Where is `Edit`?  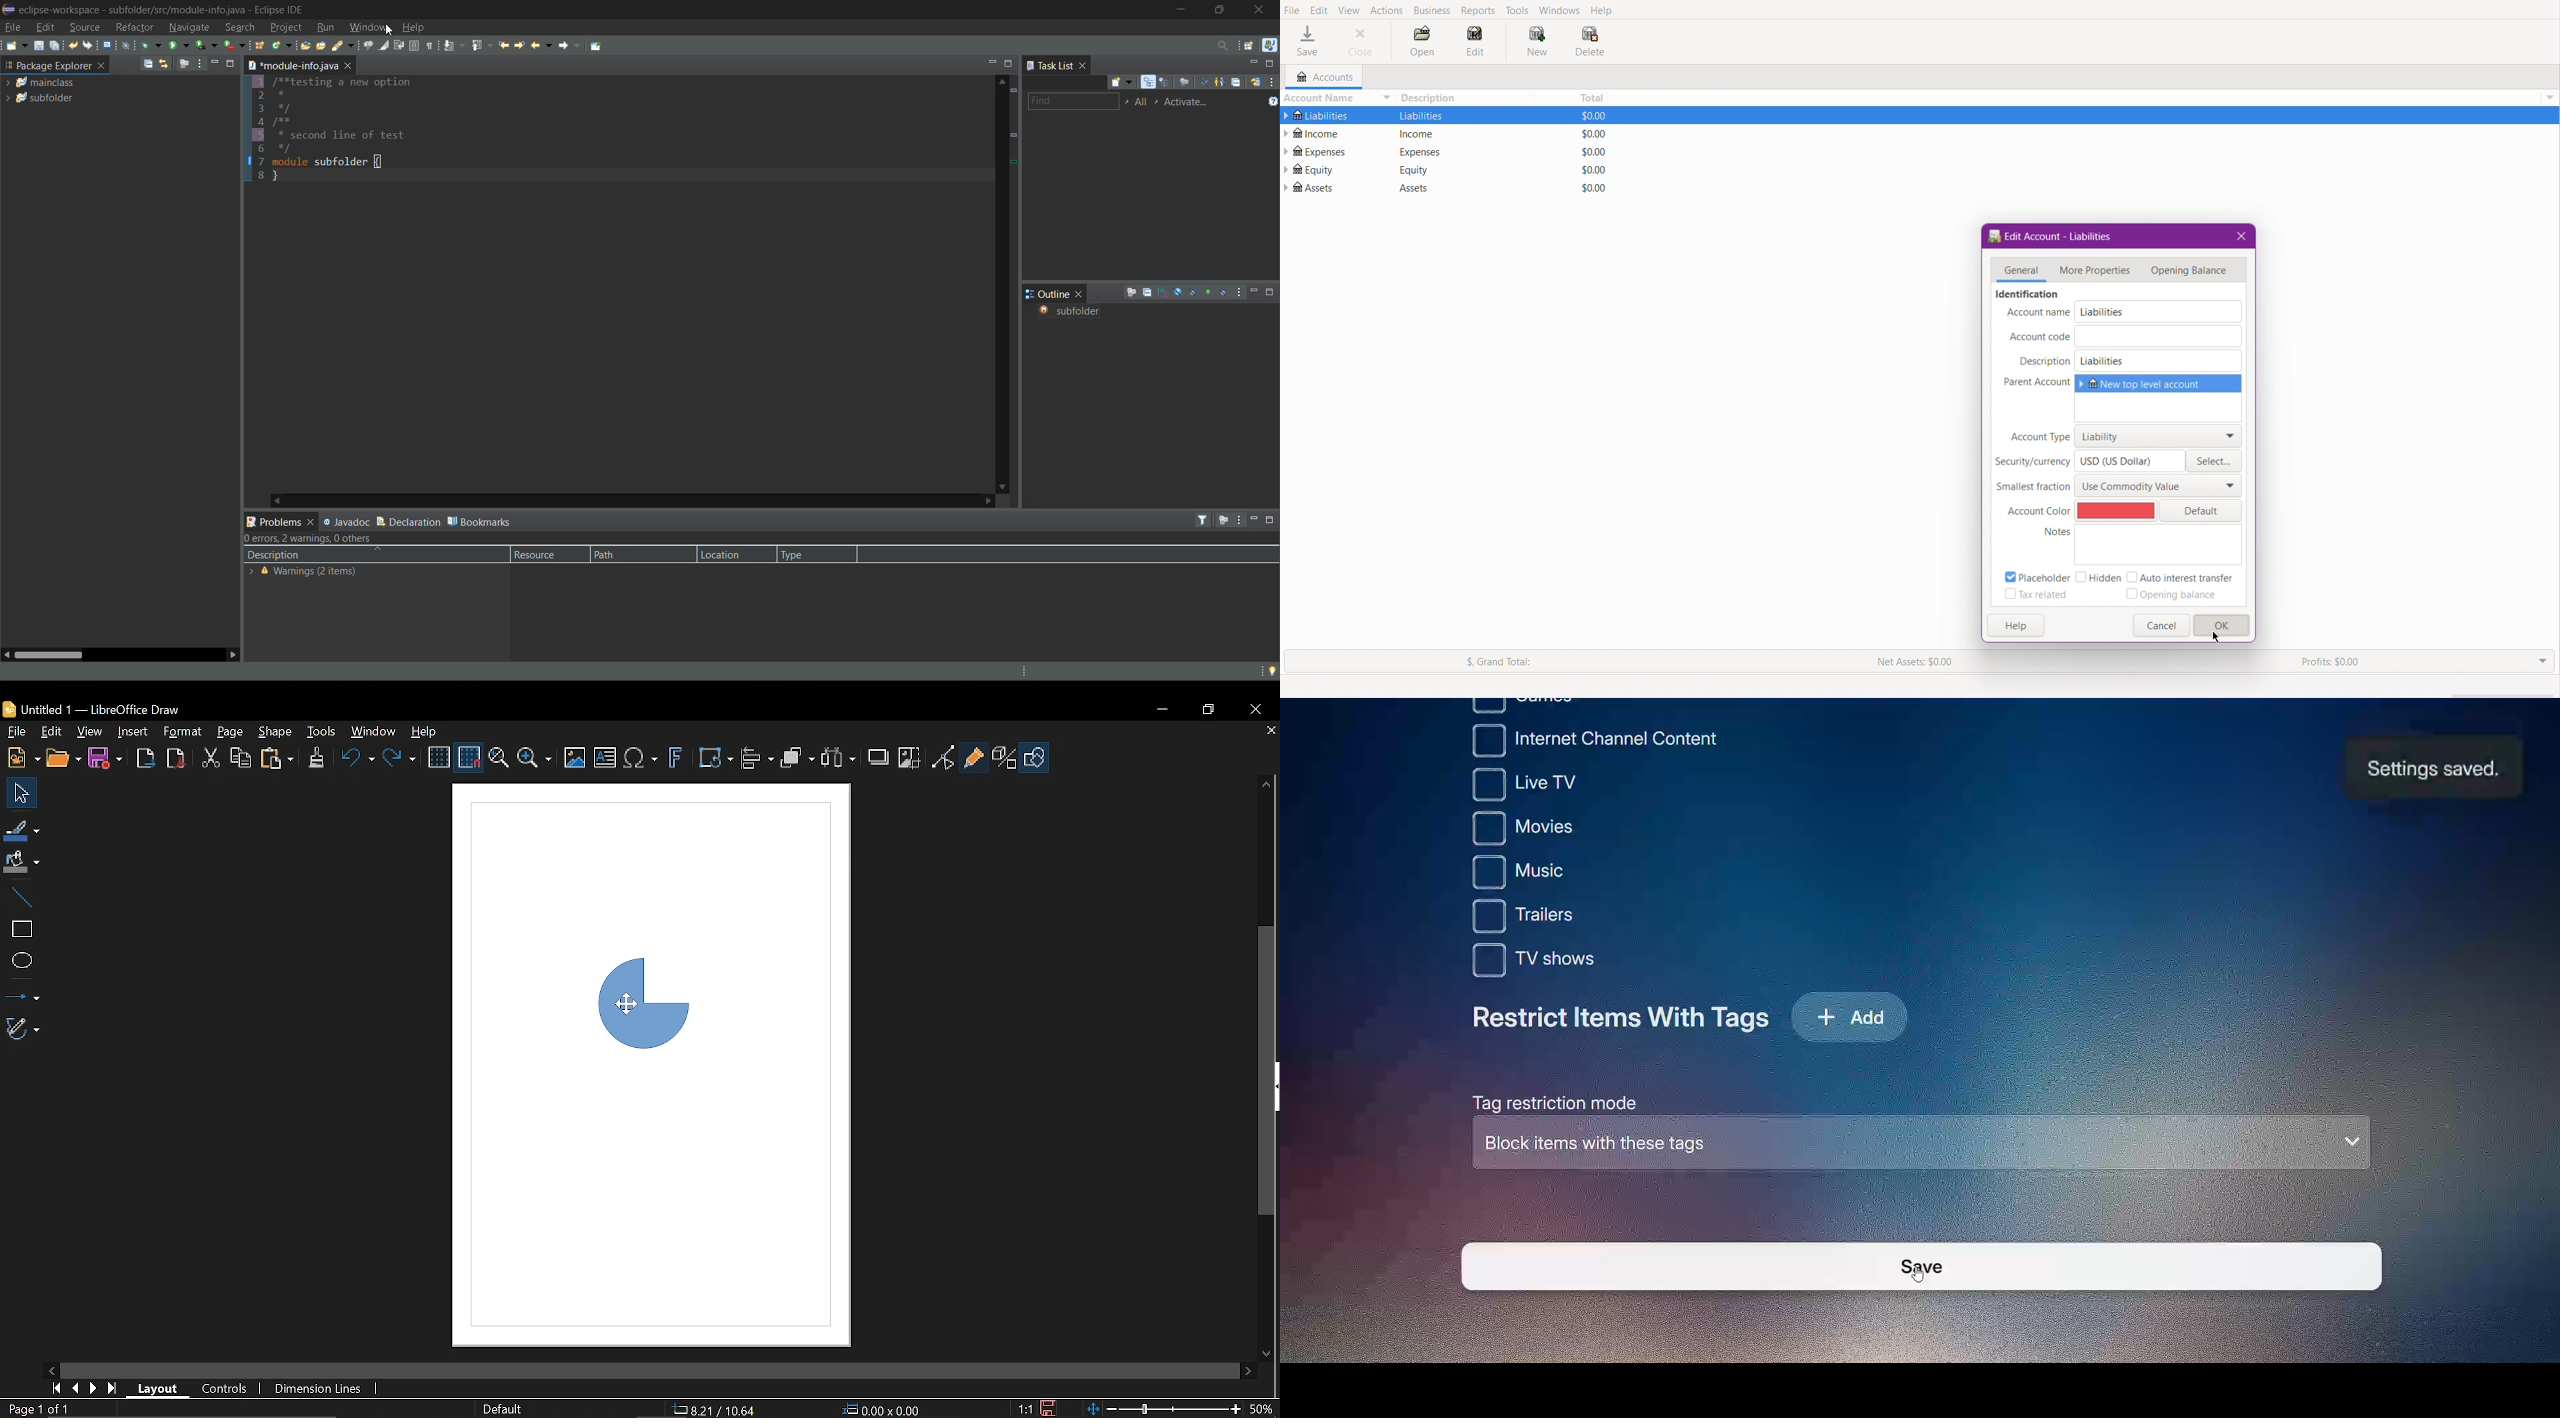
Edit is located at coordinates (1319, 9).